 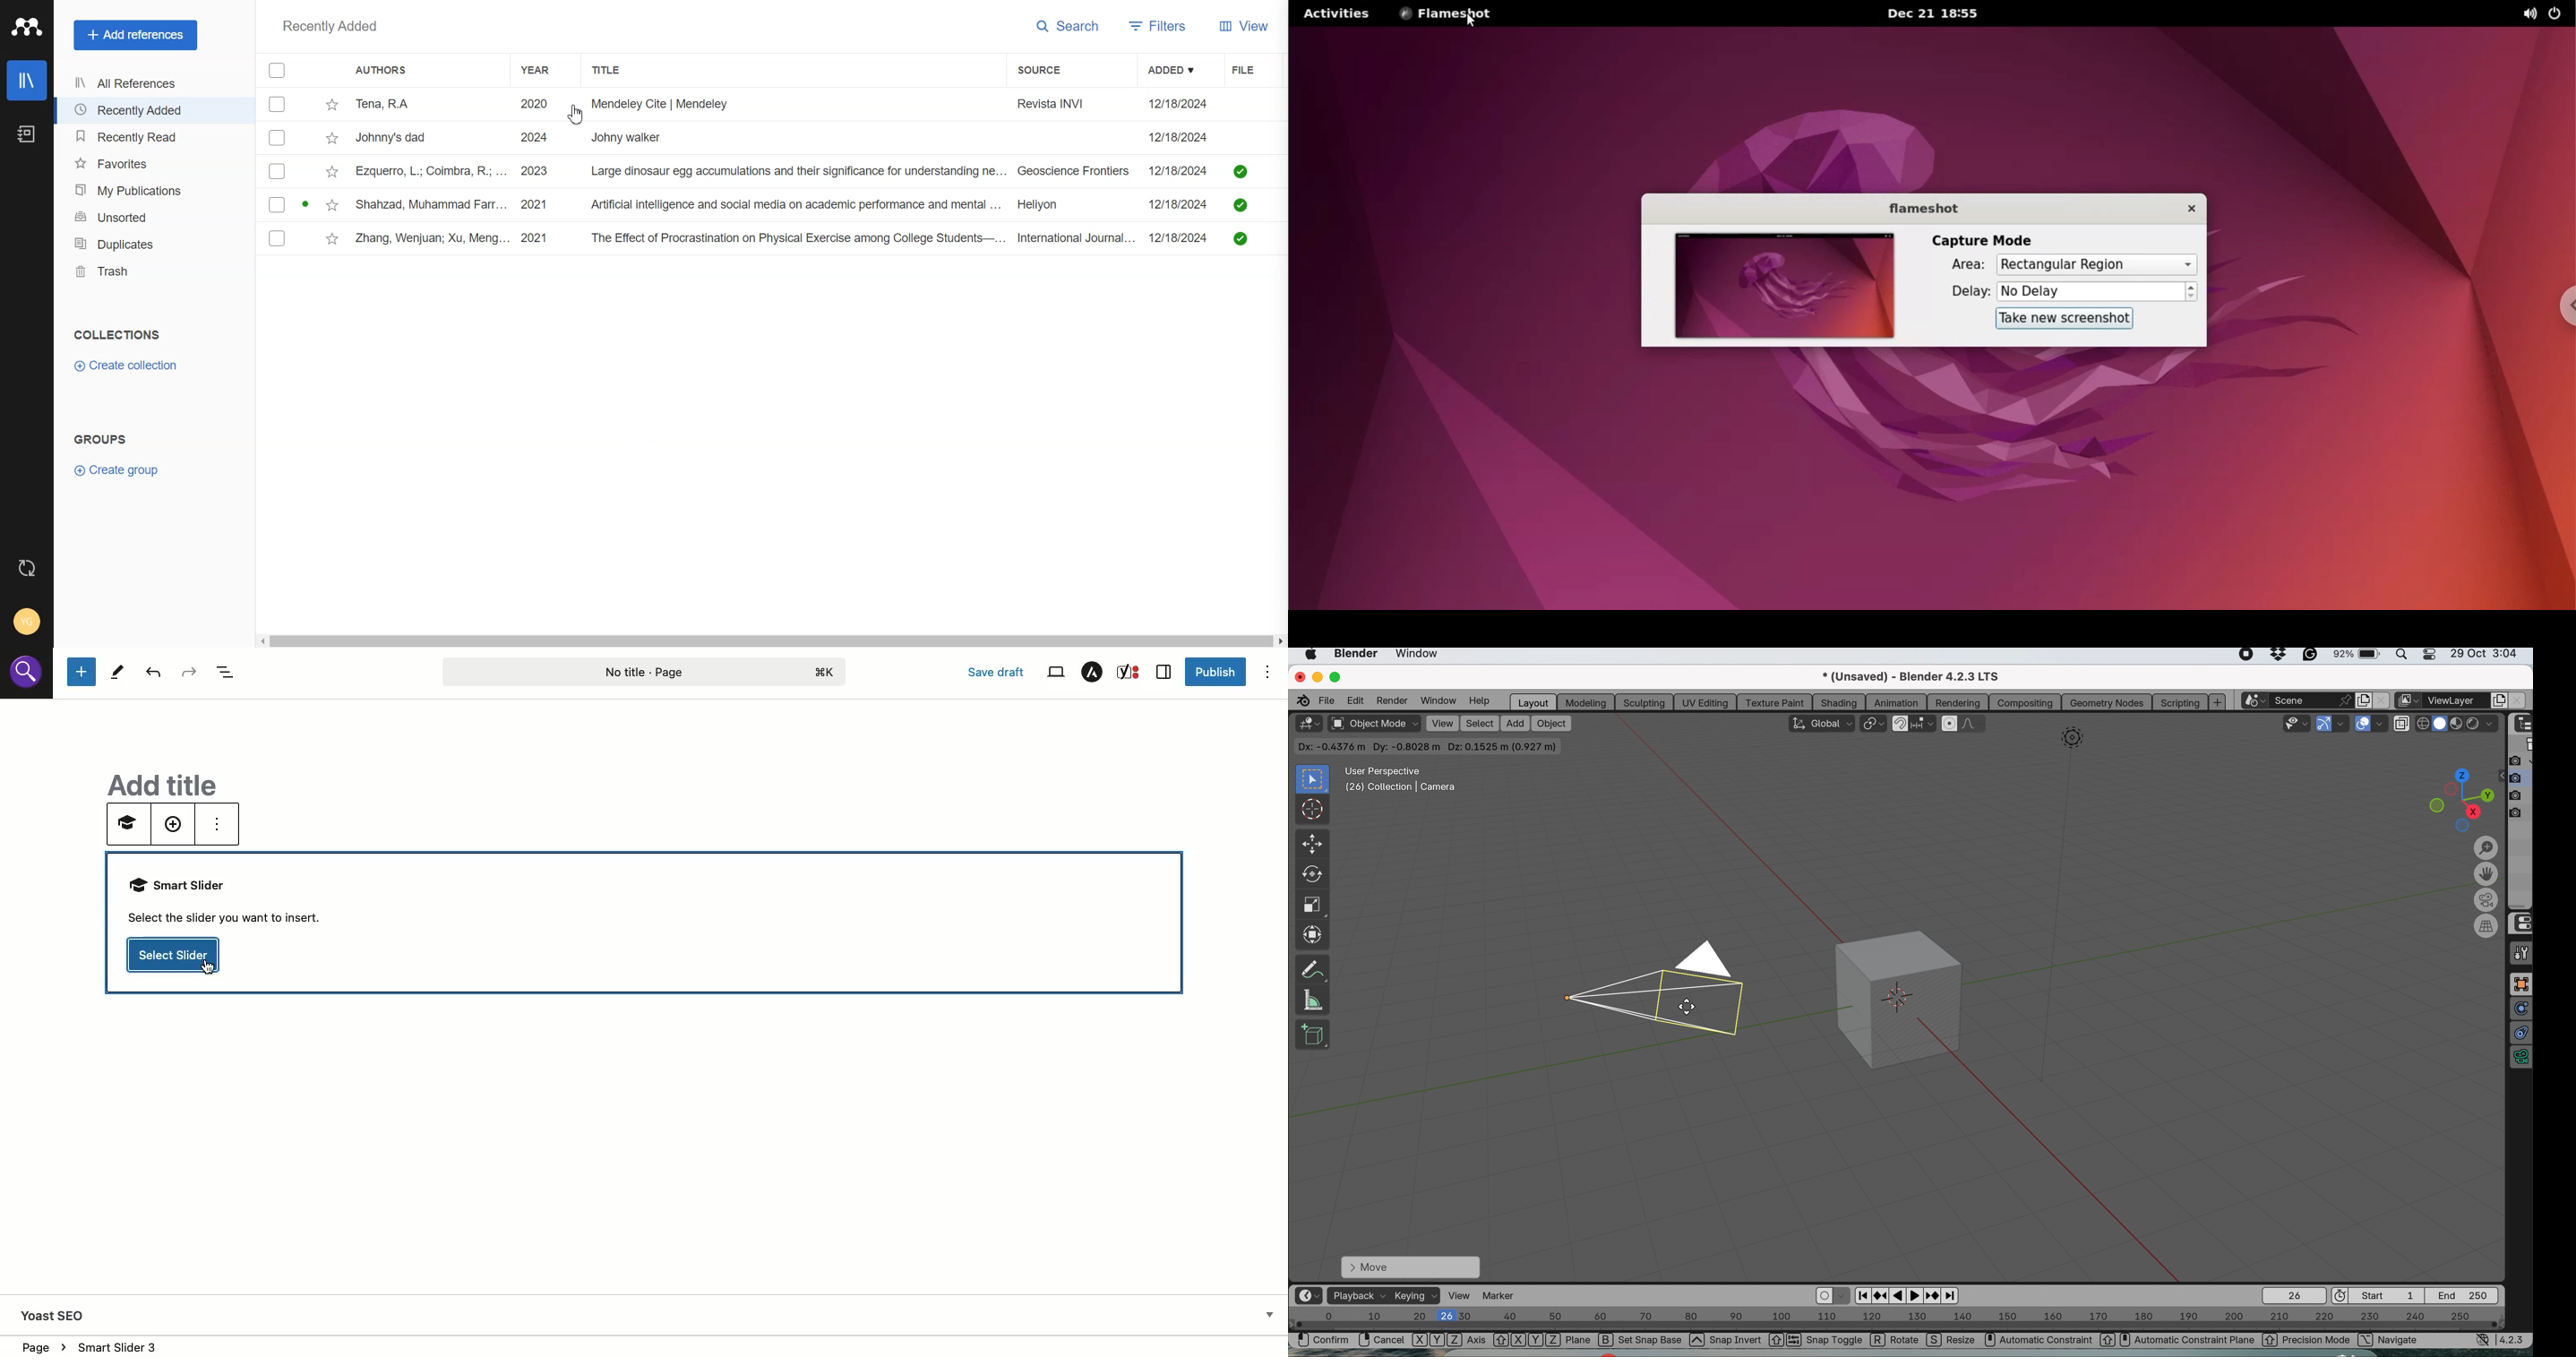 What do you see at coordinates (1301, 700) in the screenshot?
I see `blender logo` at bounding box center [1301, 700].